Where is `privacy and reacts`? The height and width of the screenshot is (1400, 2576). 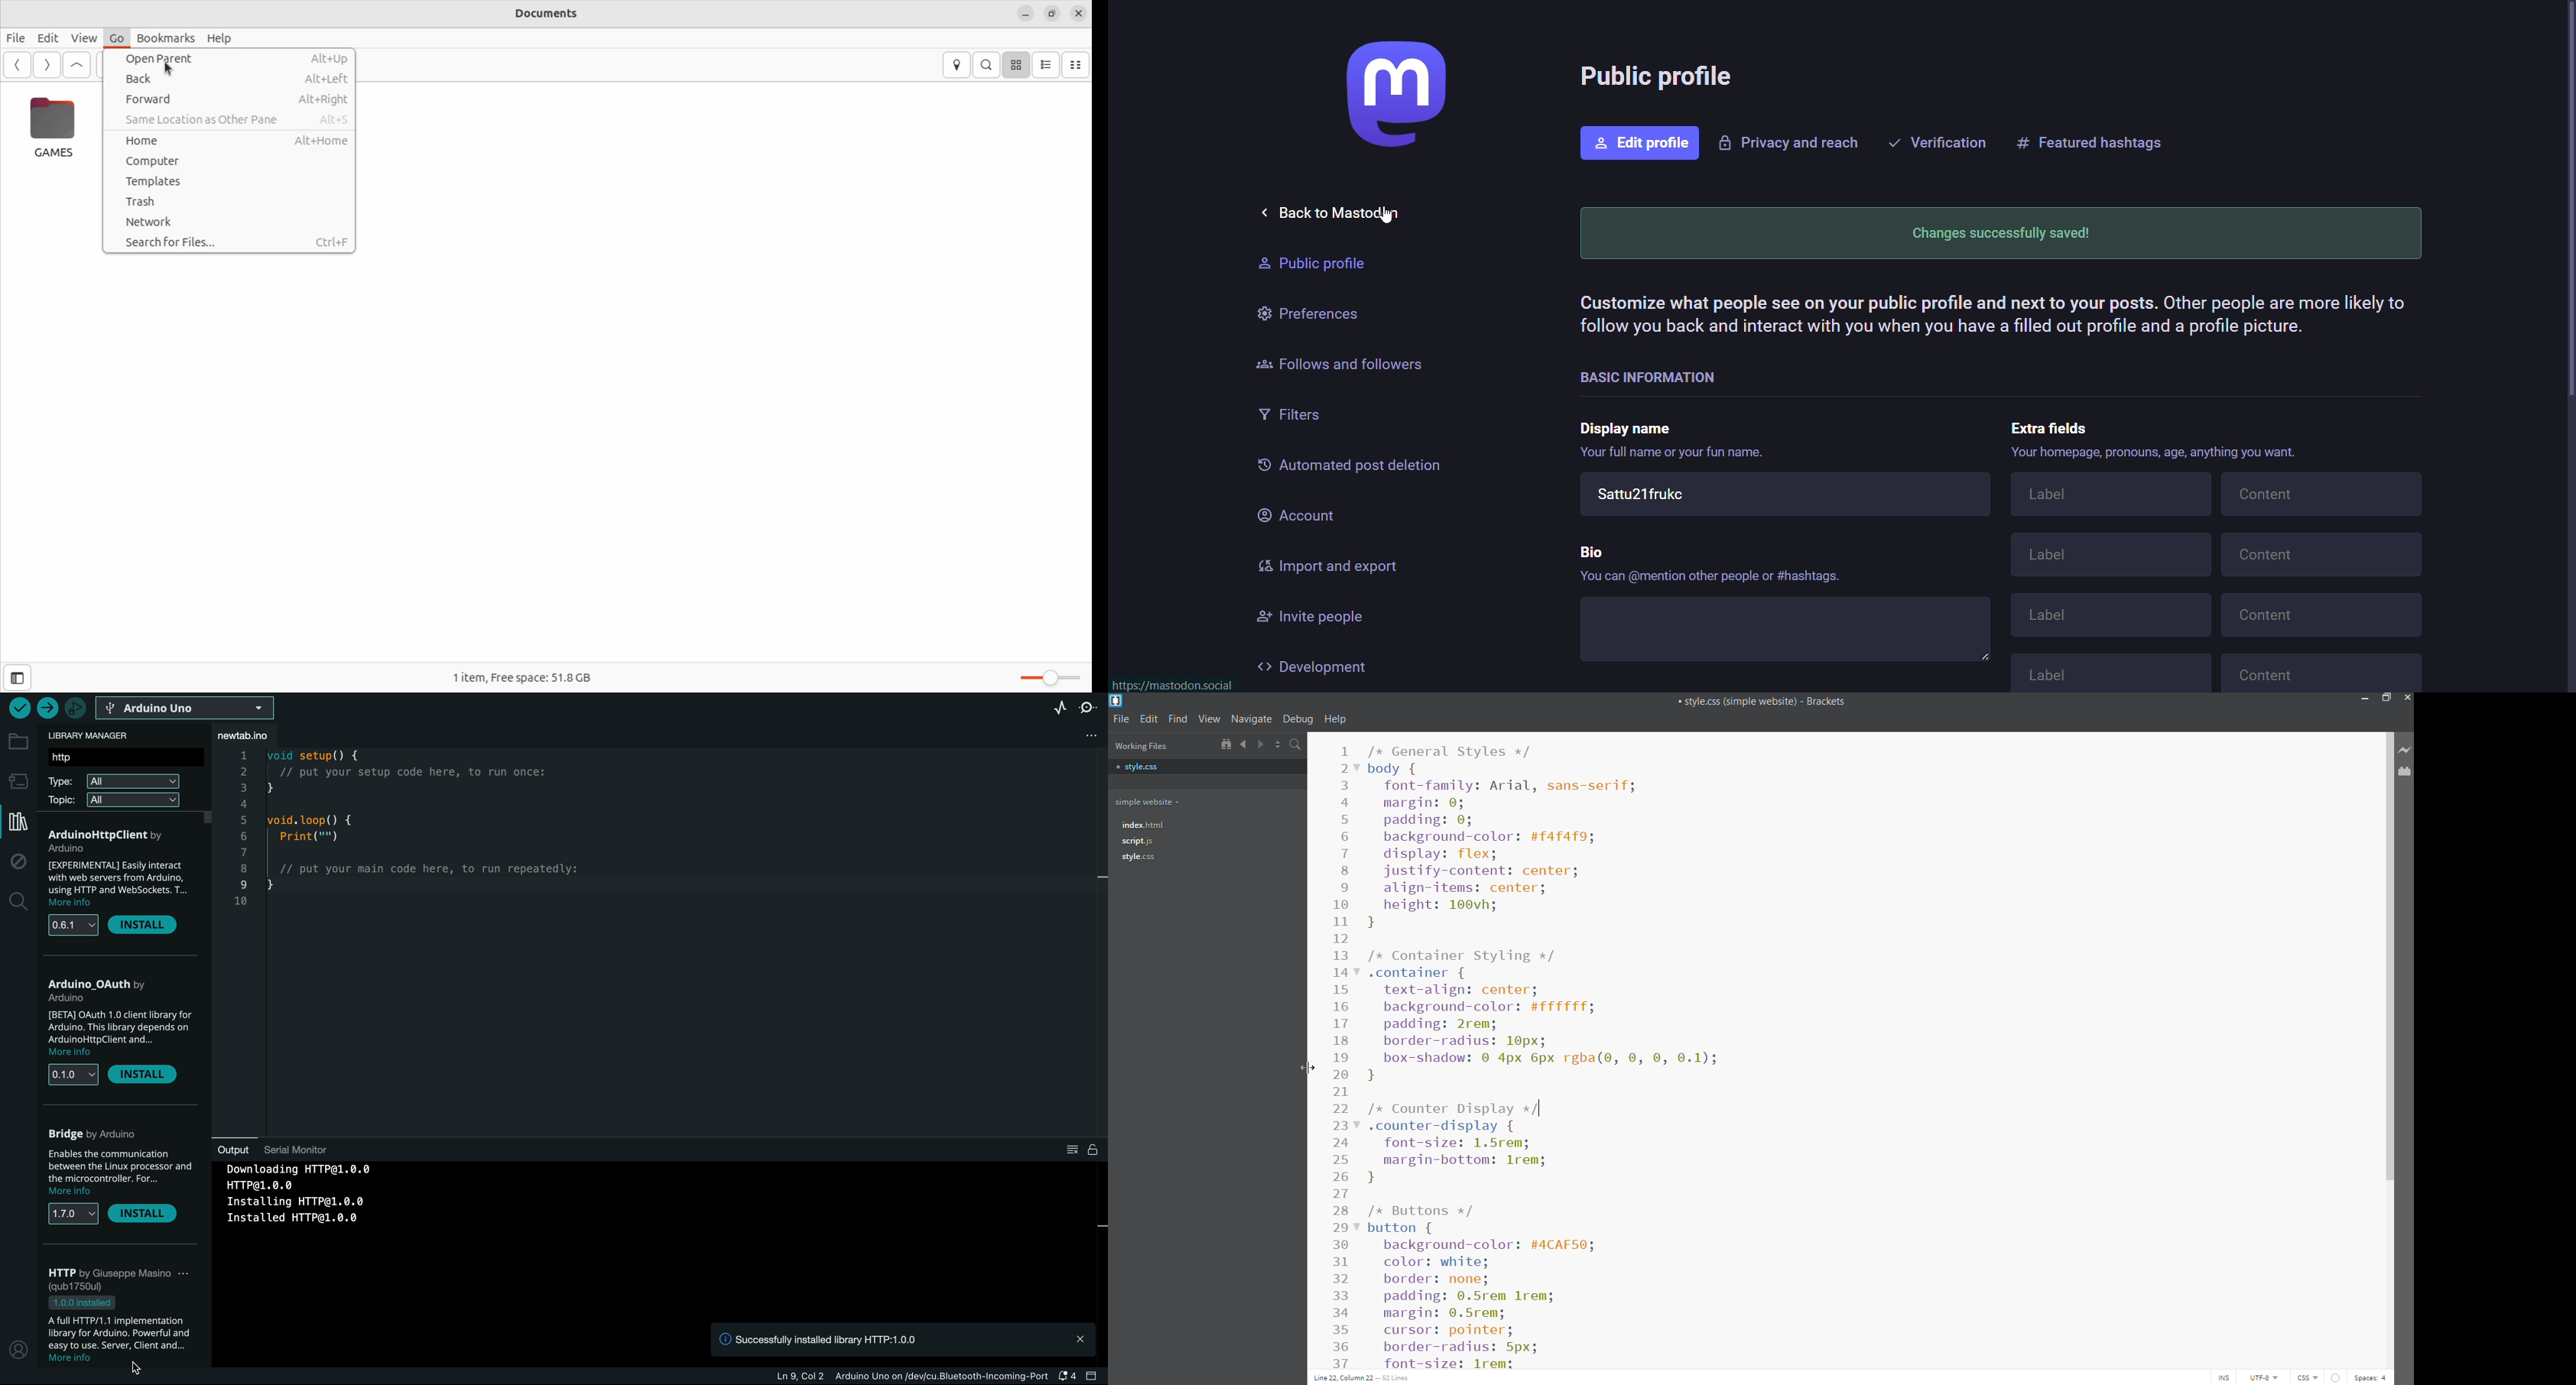 privacy and reacts is located at coordinates (1788, 144).